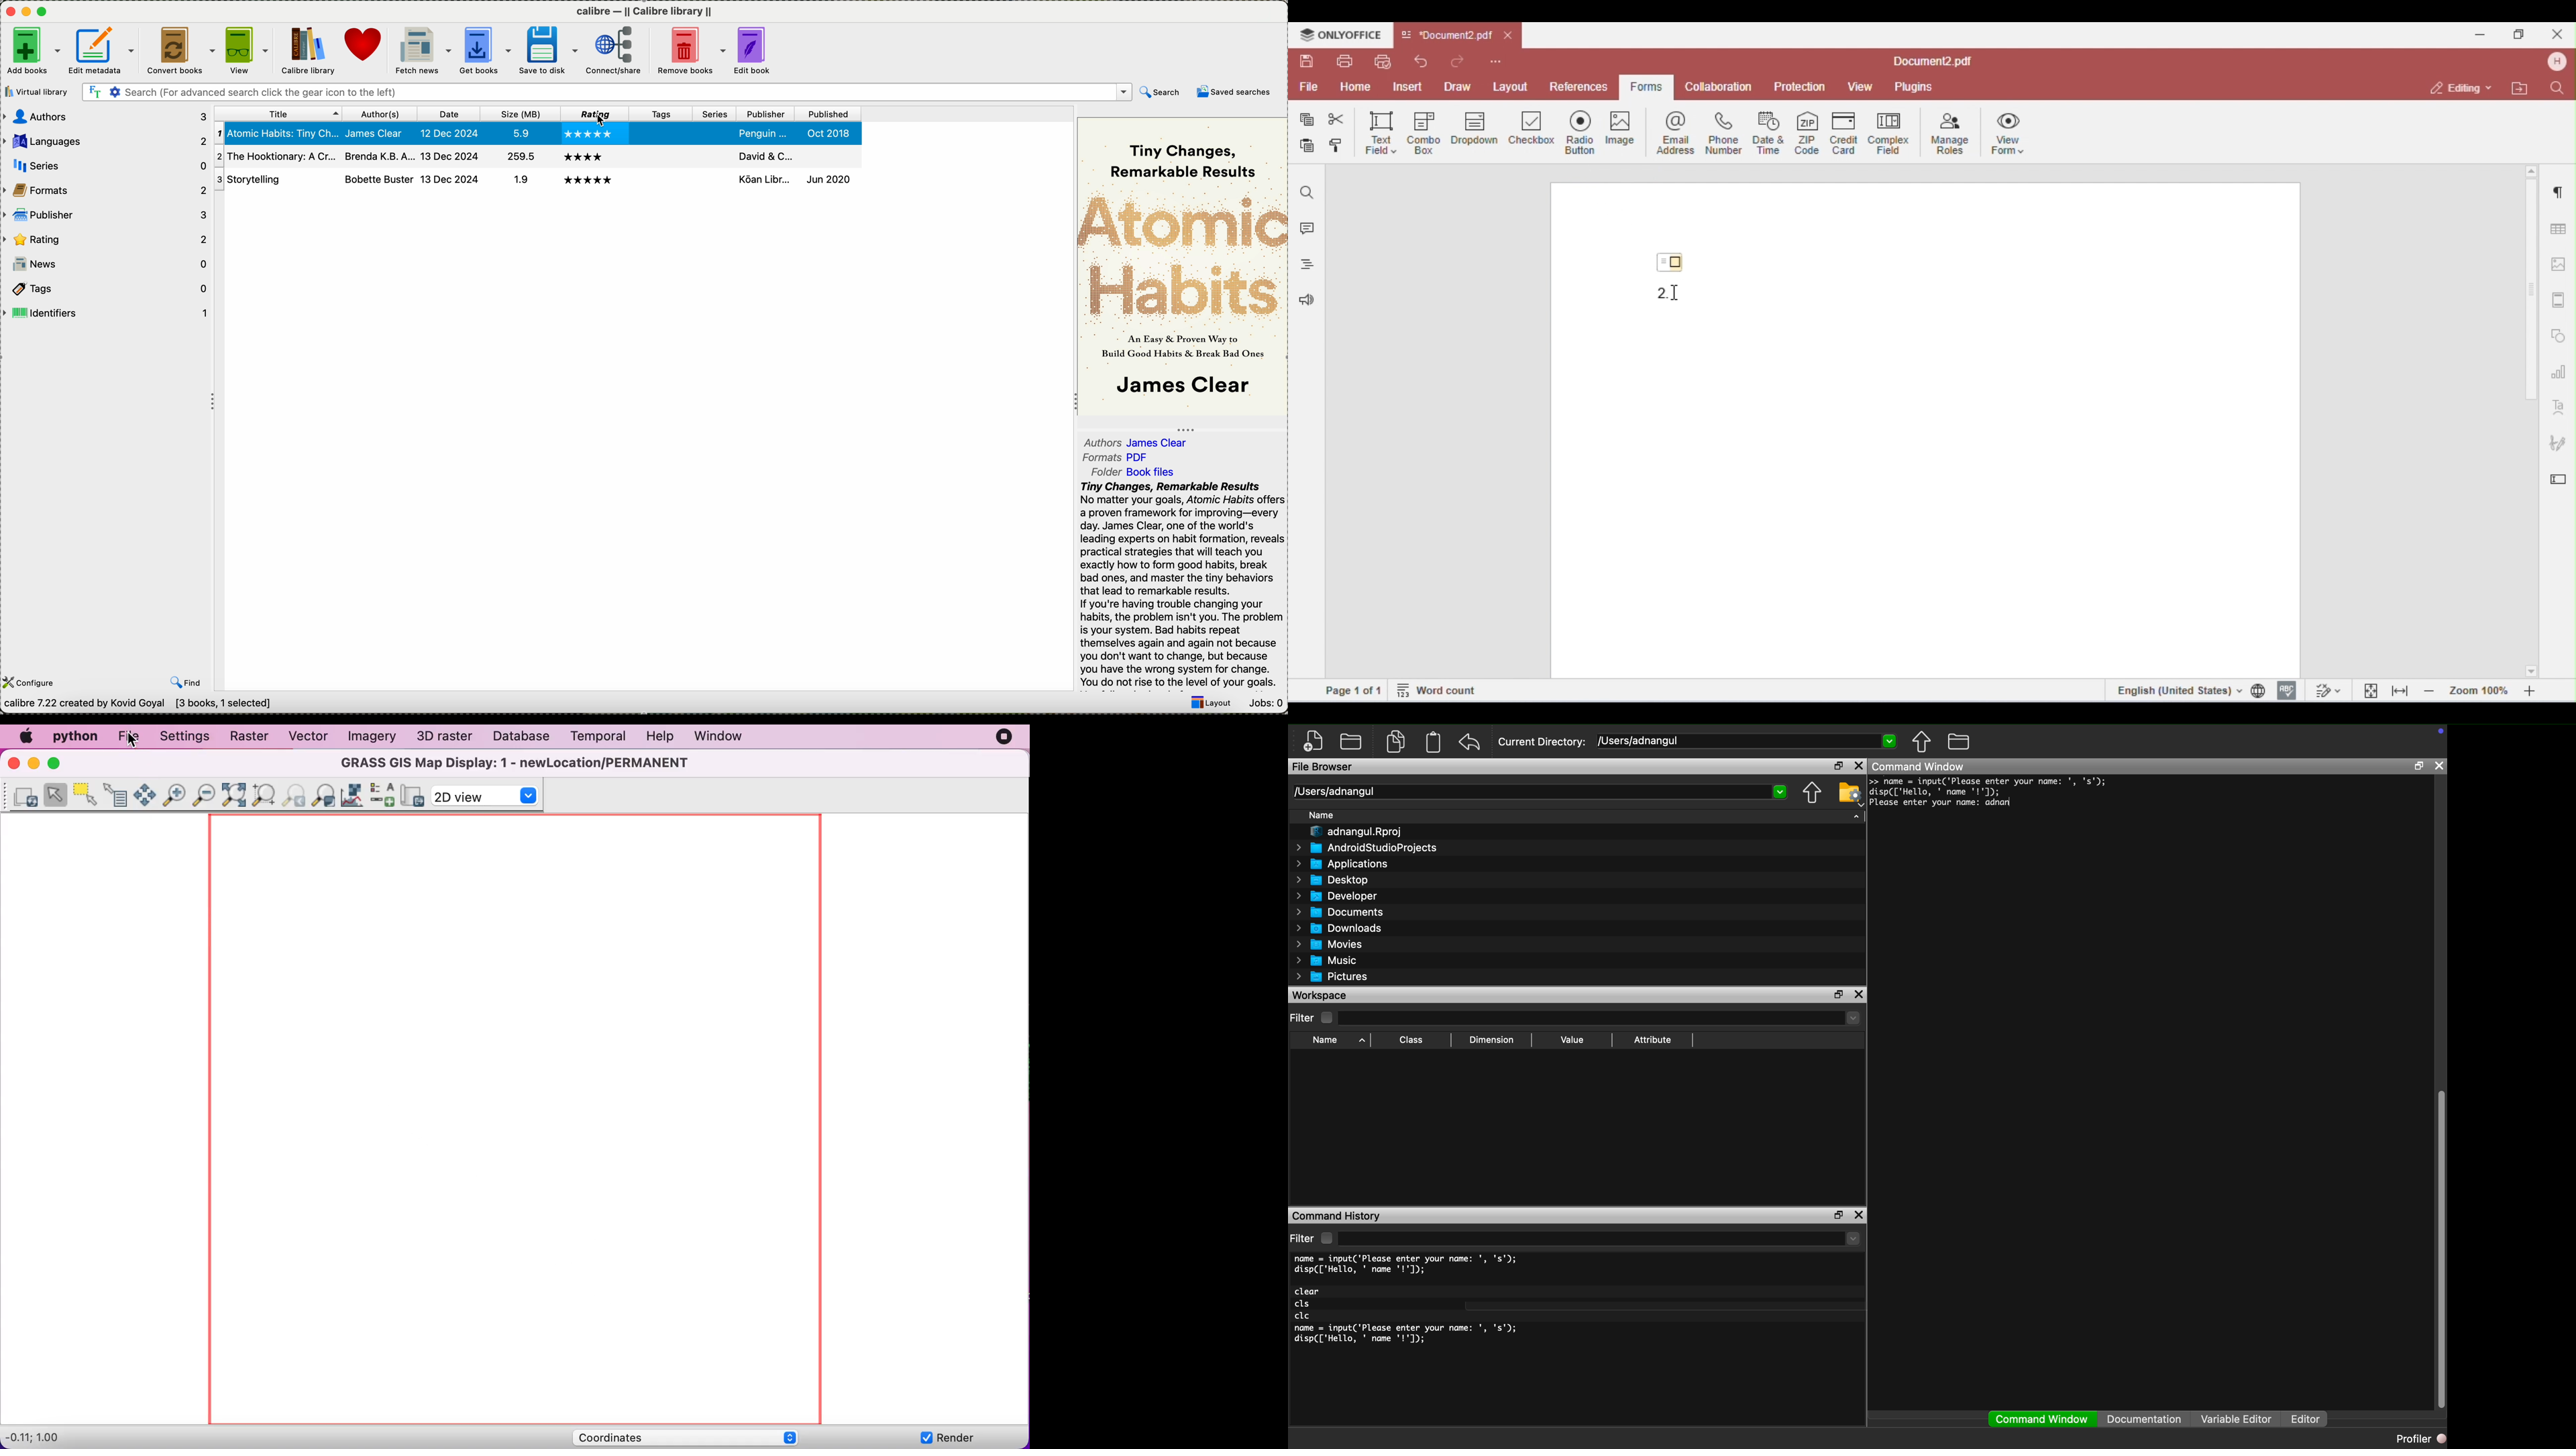 This screenshot has width=2576, height=1456. Describe the element at coordinates (755, 50) in the screenshot. I see `edit book` at that location.